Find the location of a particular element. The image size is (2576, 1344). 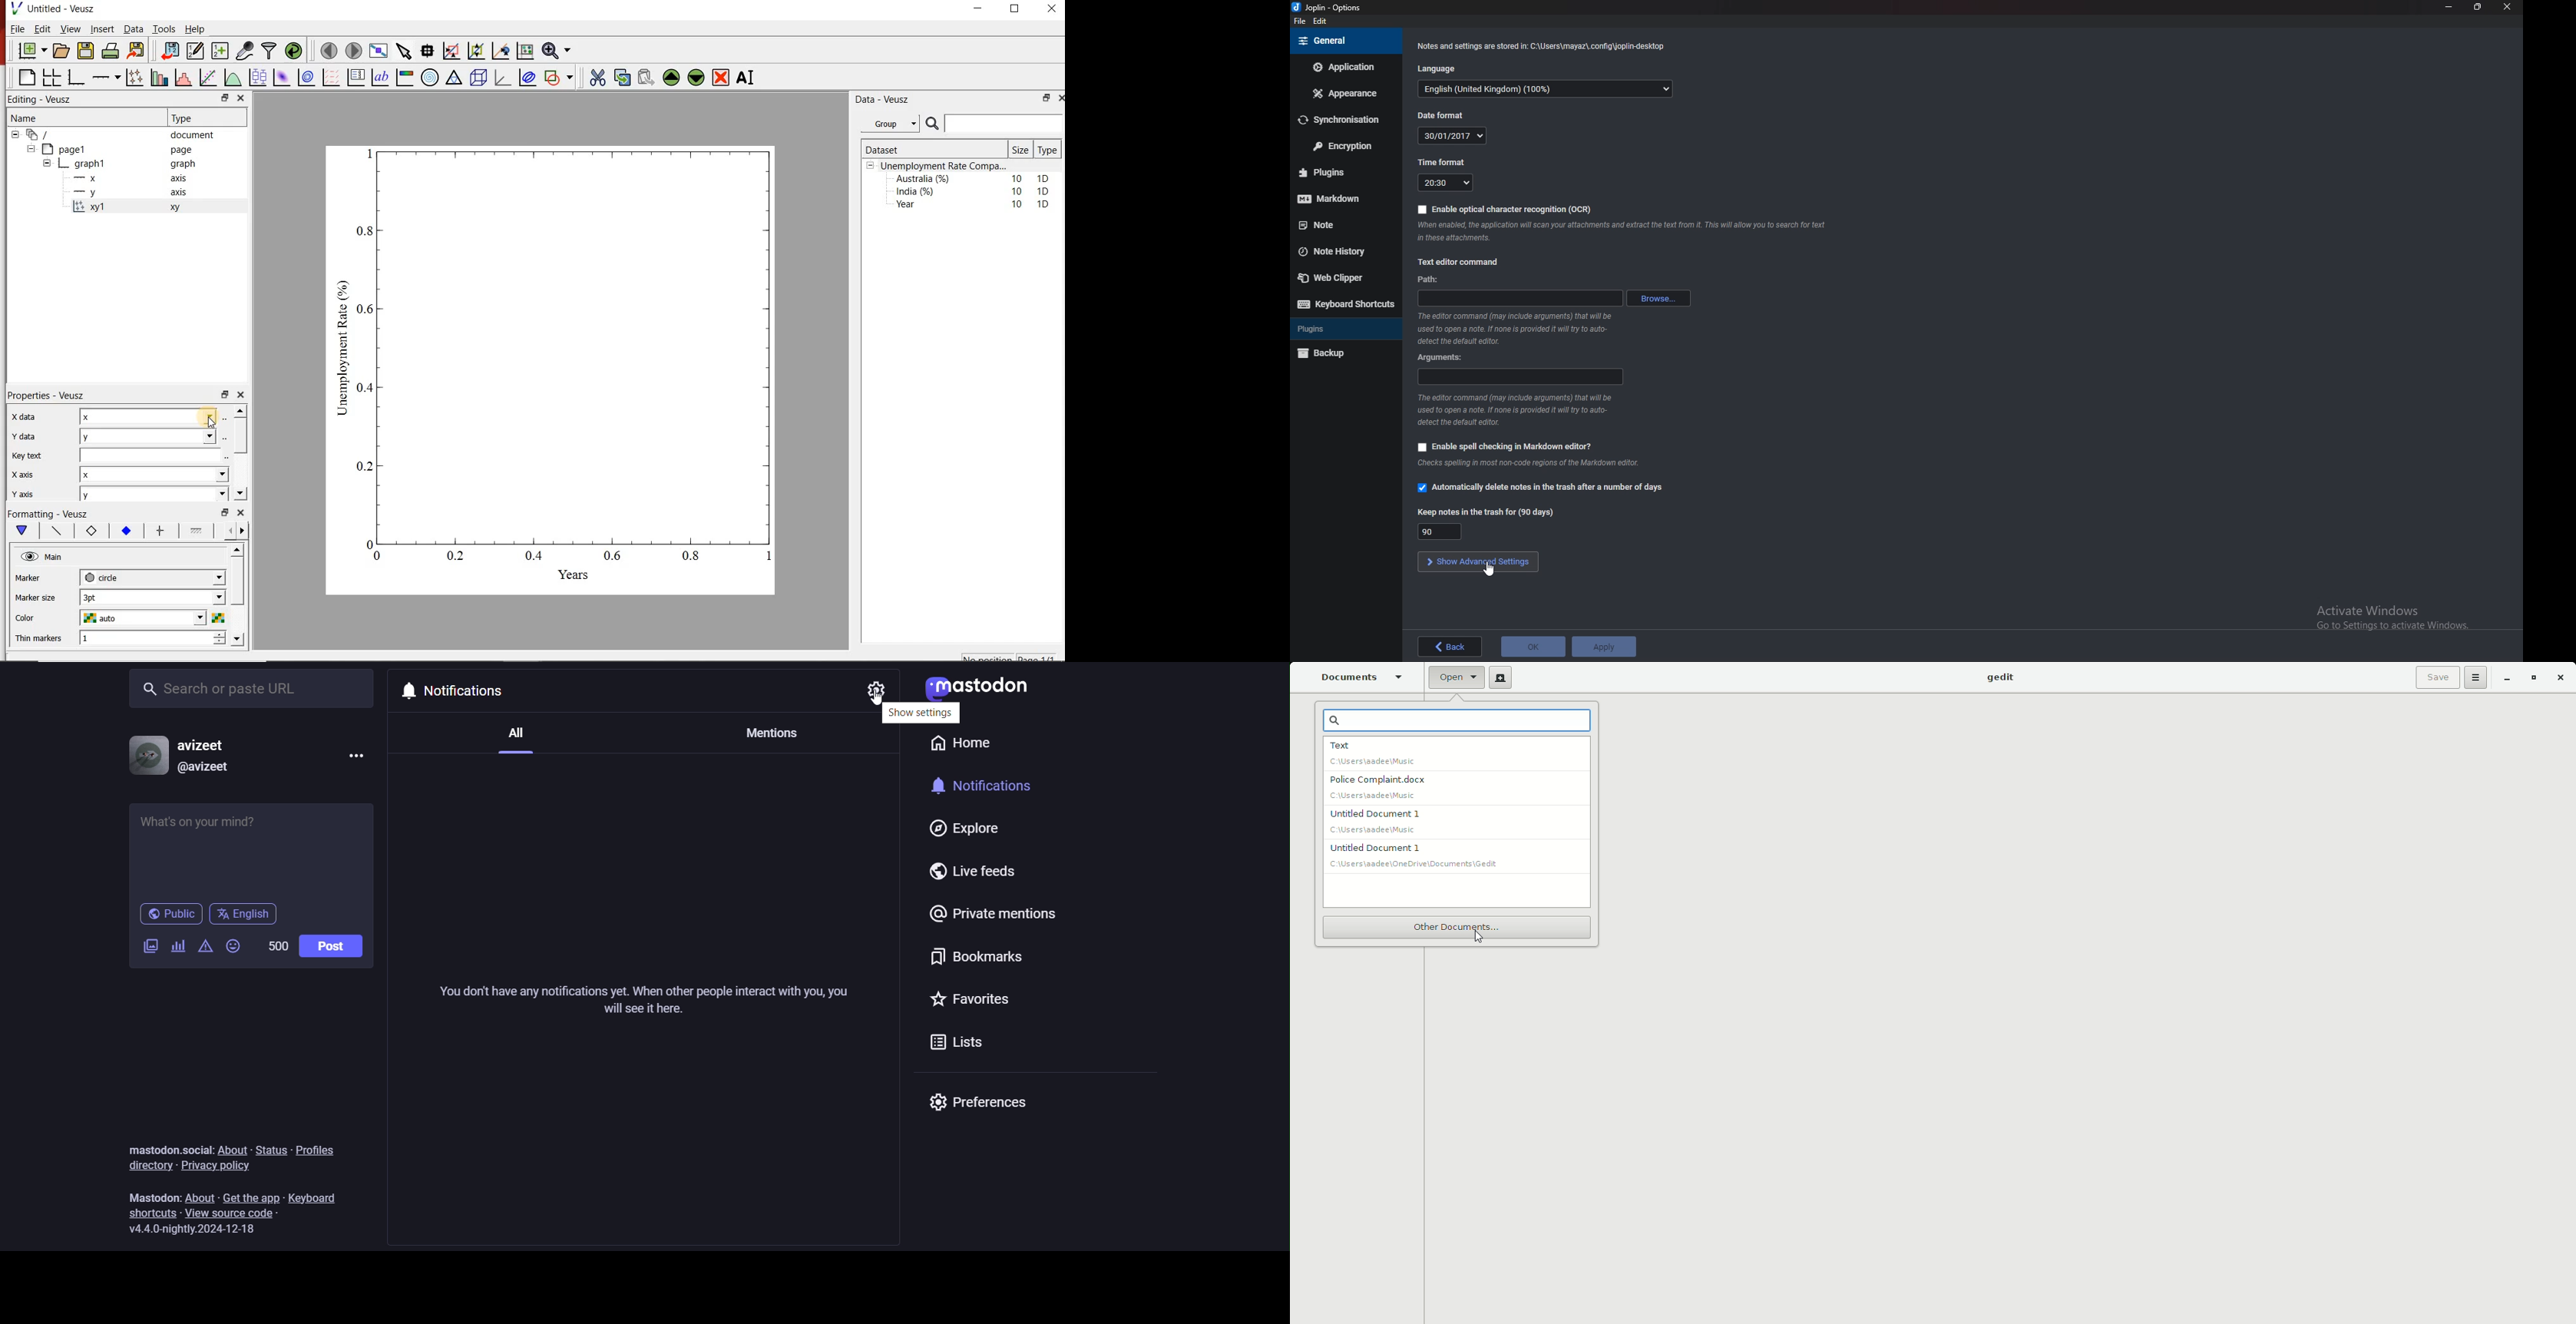

x is located at coordinates (150, 416).